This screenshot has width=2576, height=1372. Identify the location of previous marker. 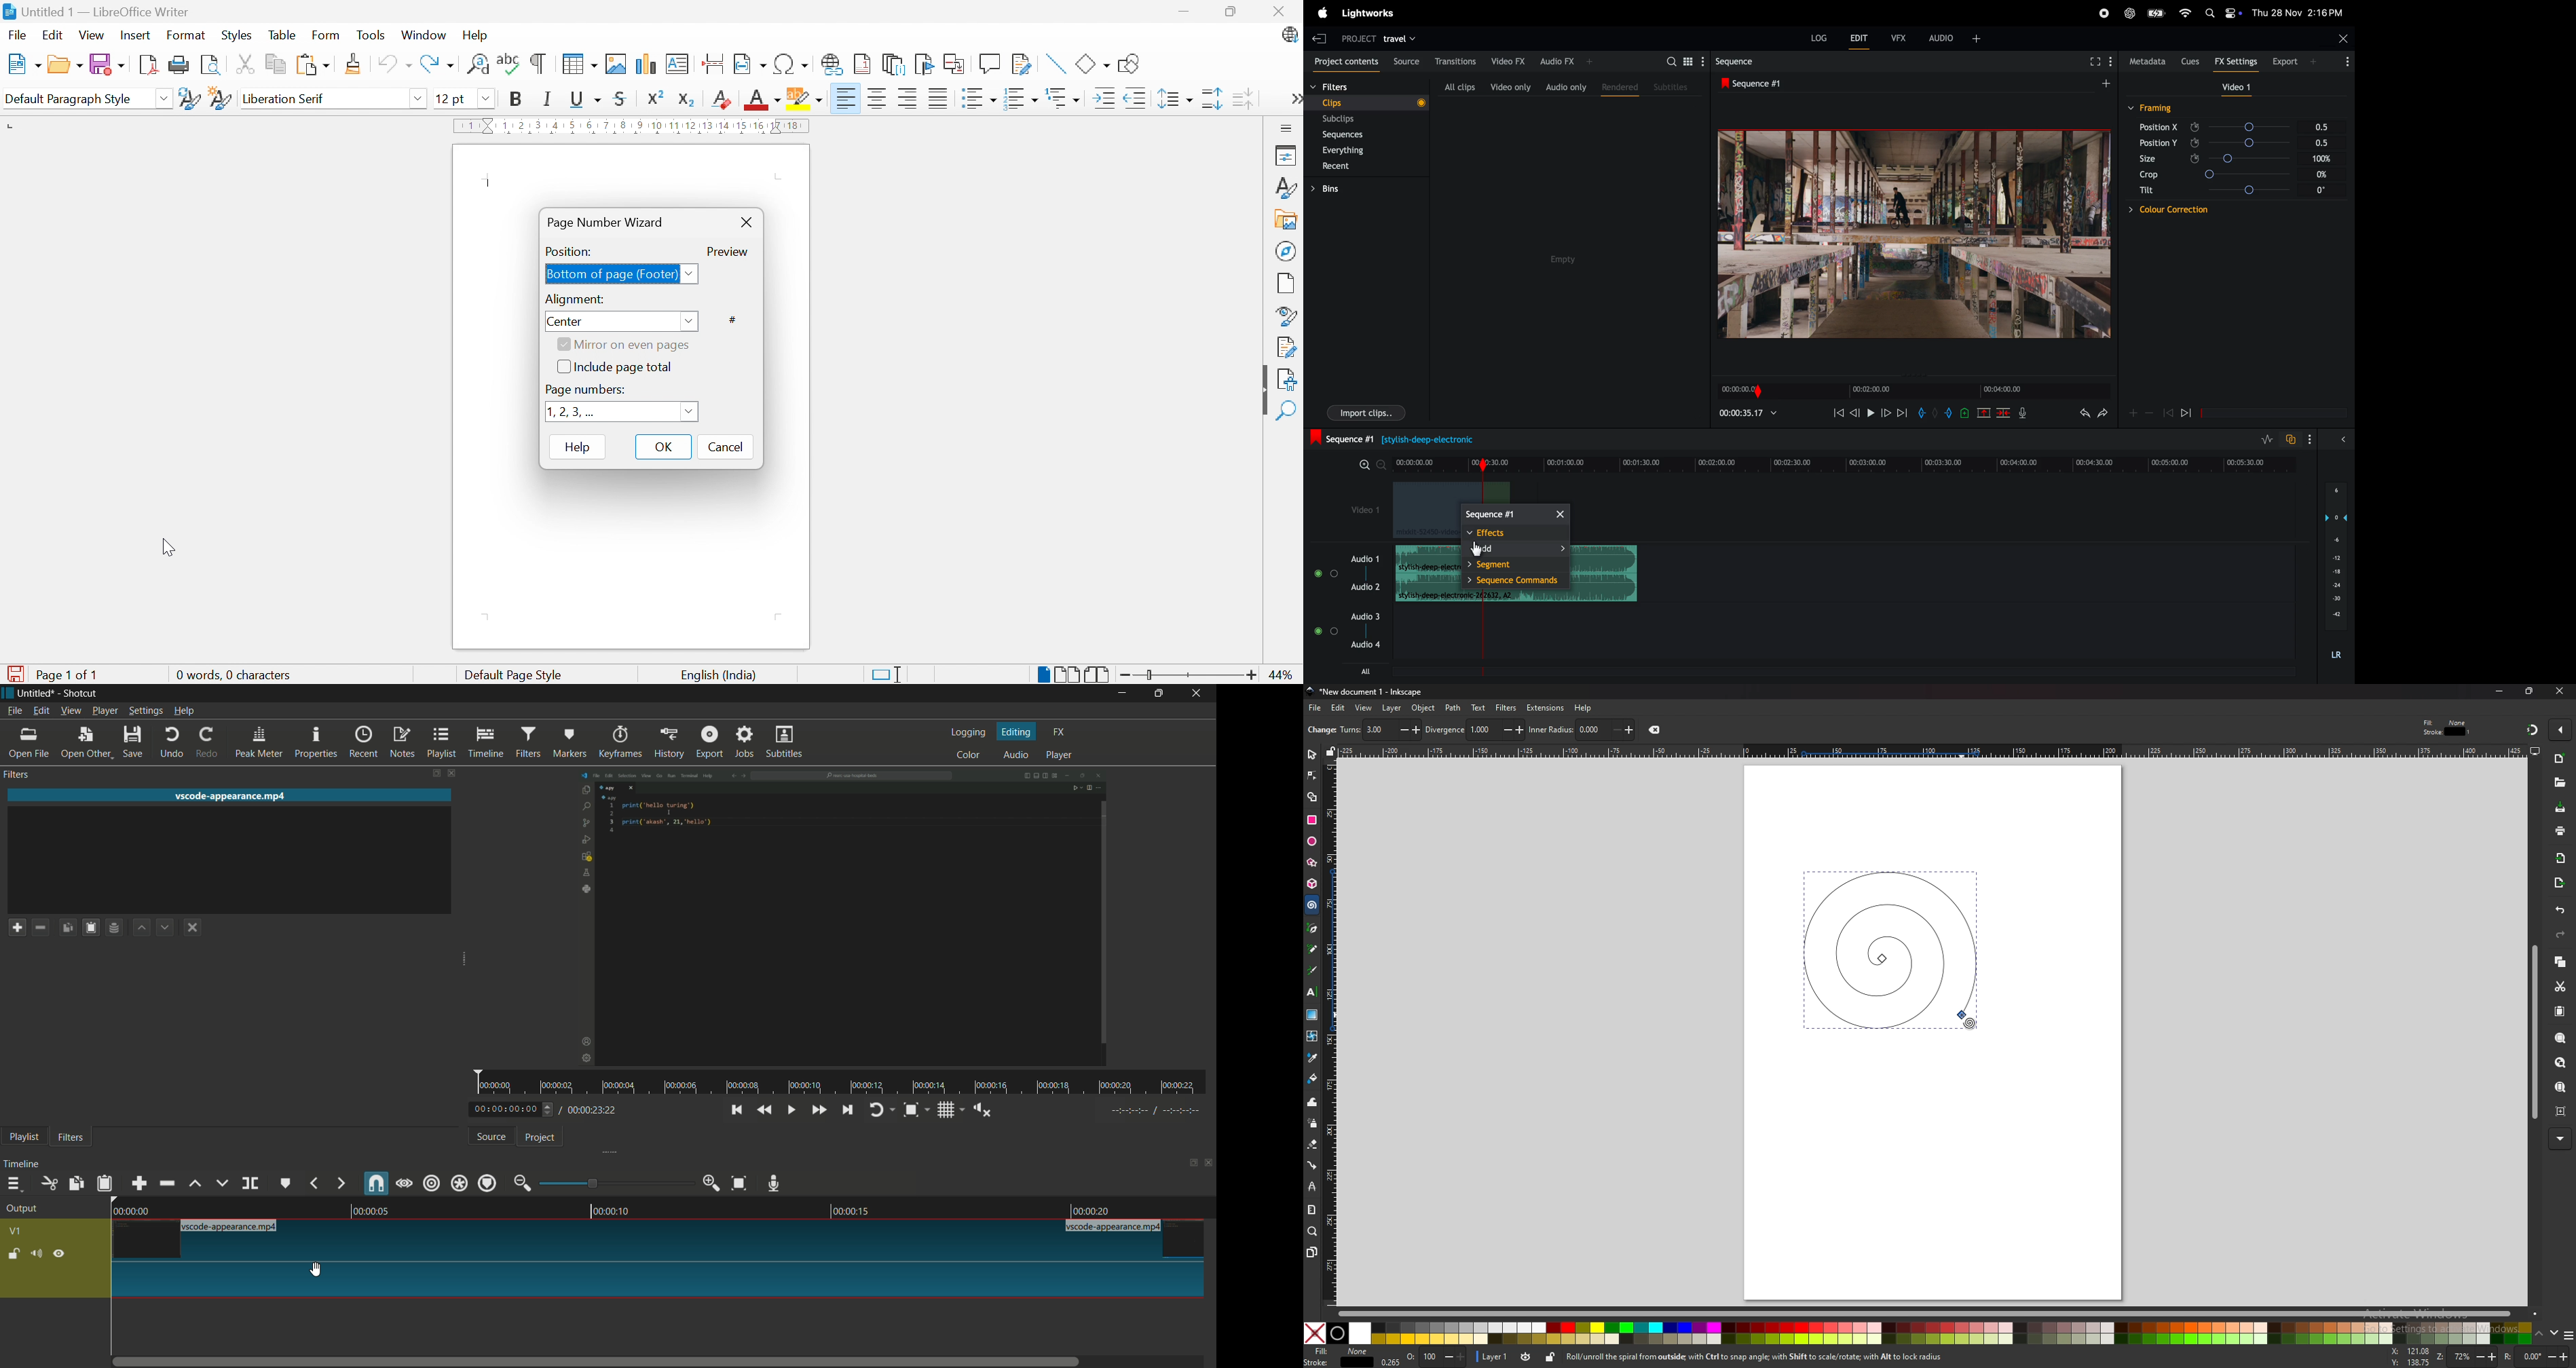
(313, 1184).